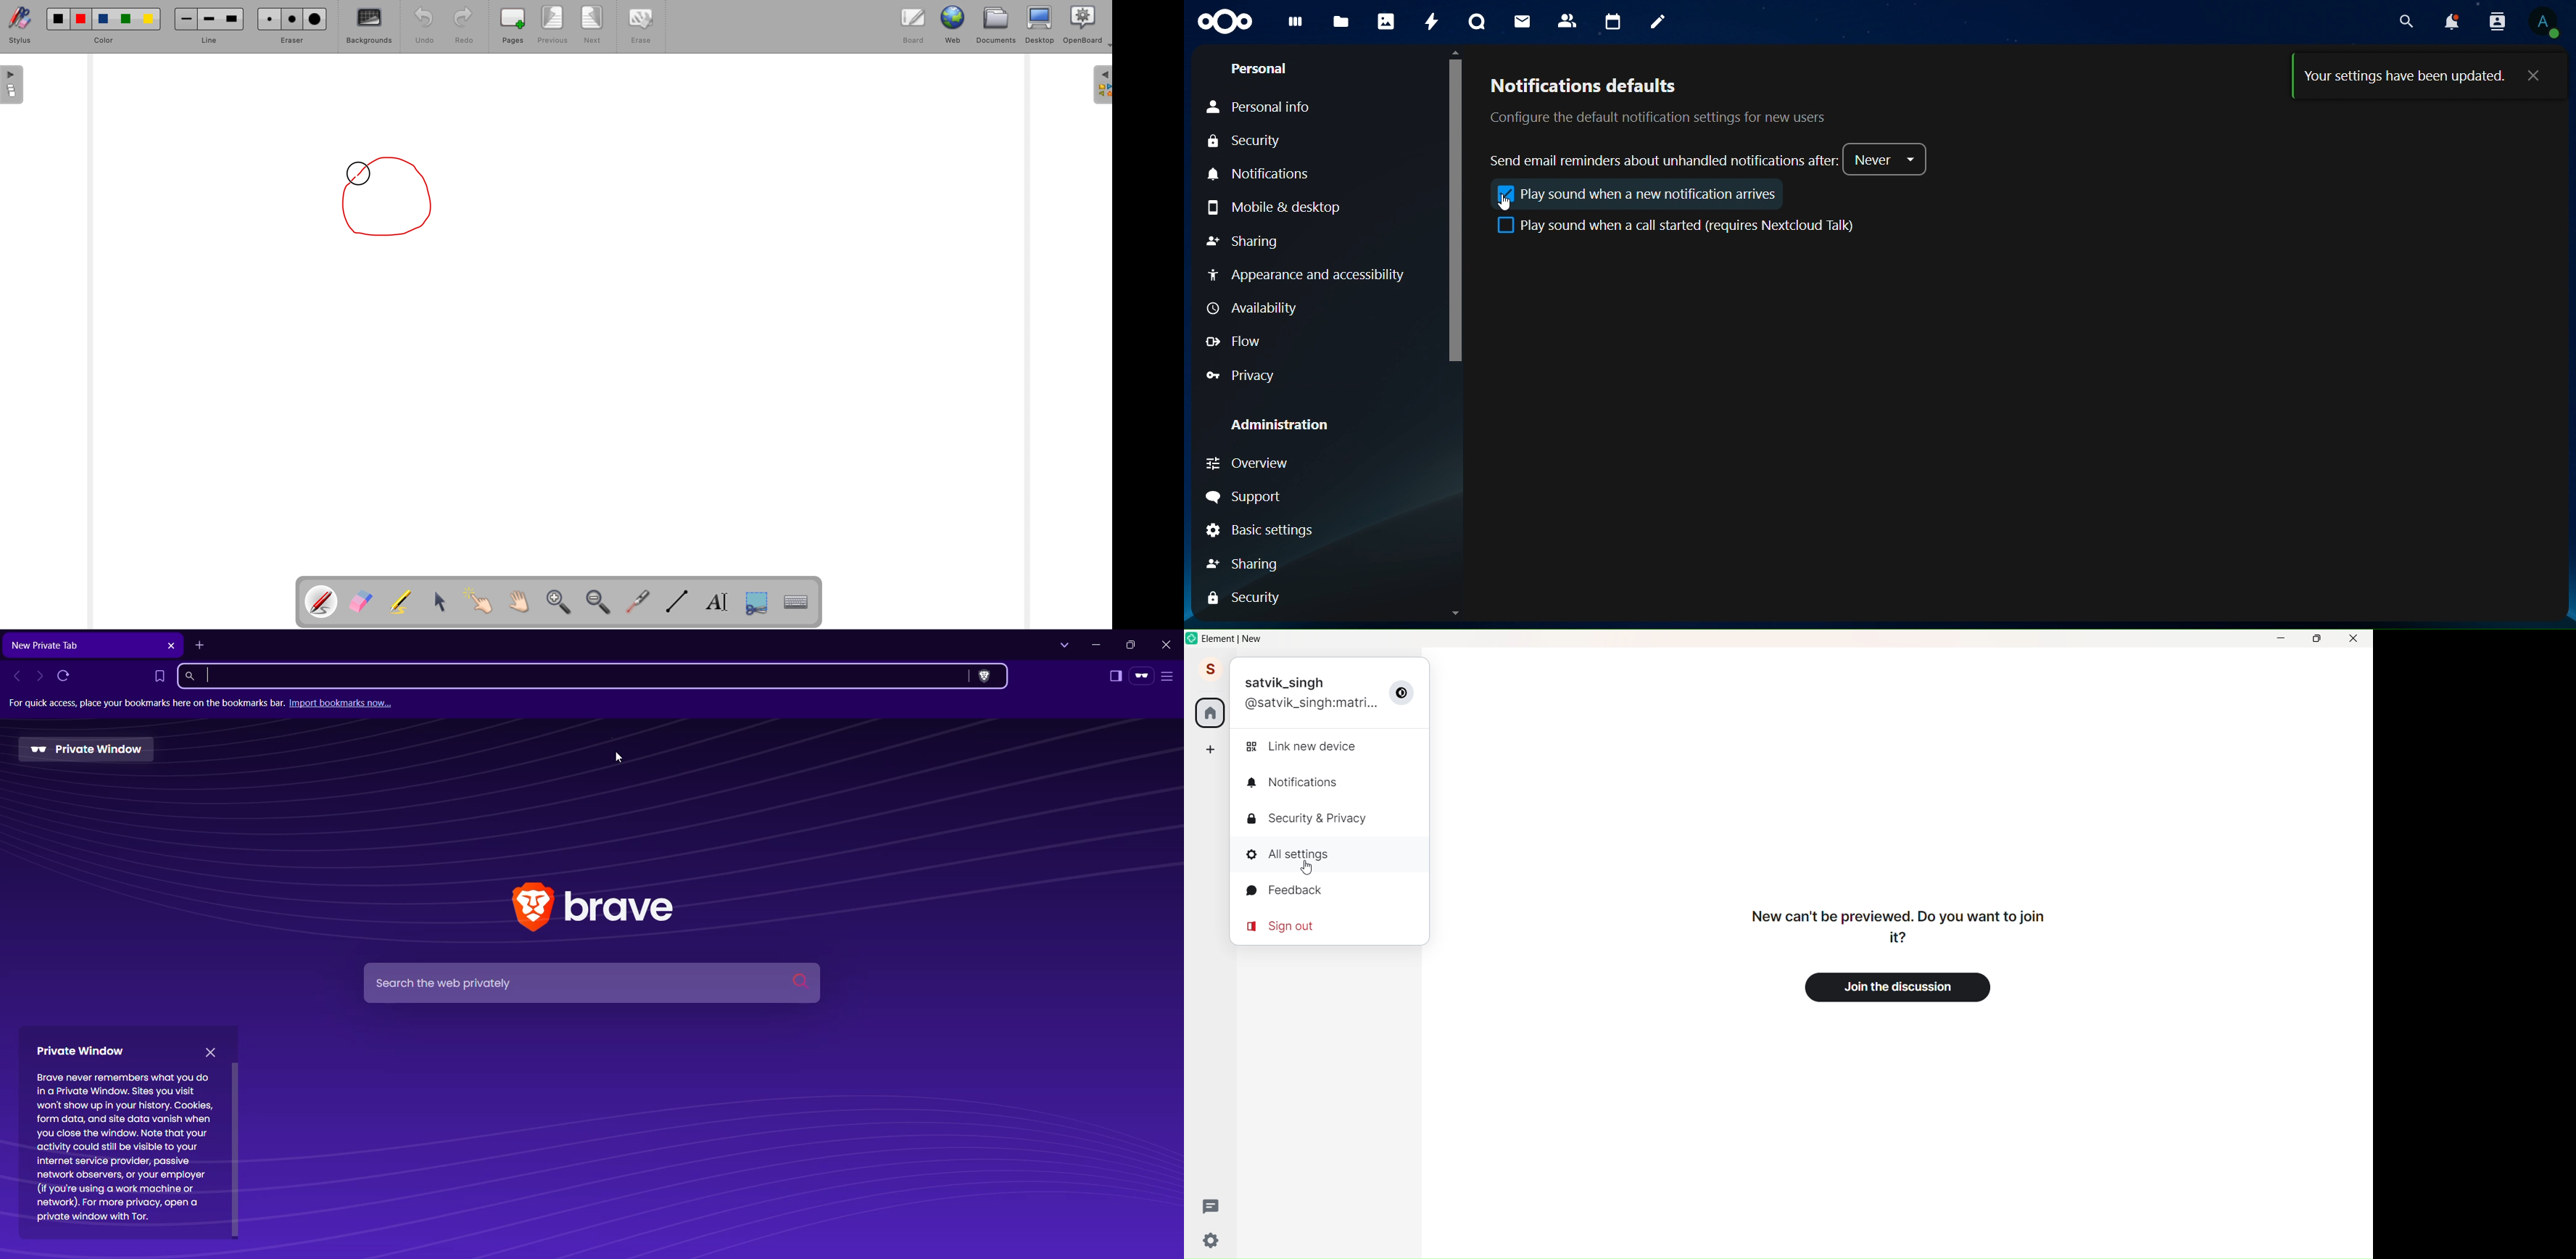 The height and width of the screenshot is (1260, 2576). Describe the element at coordinates (2546, 22) in the screenshot. I see `View Profile` at that location.